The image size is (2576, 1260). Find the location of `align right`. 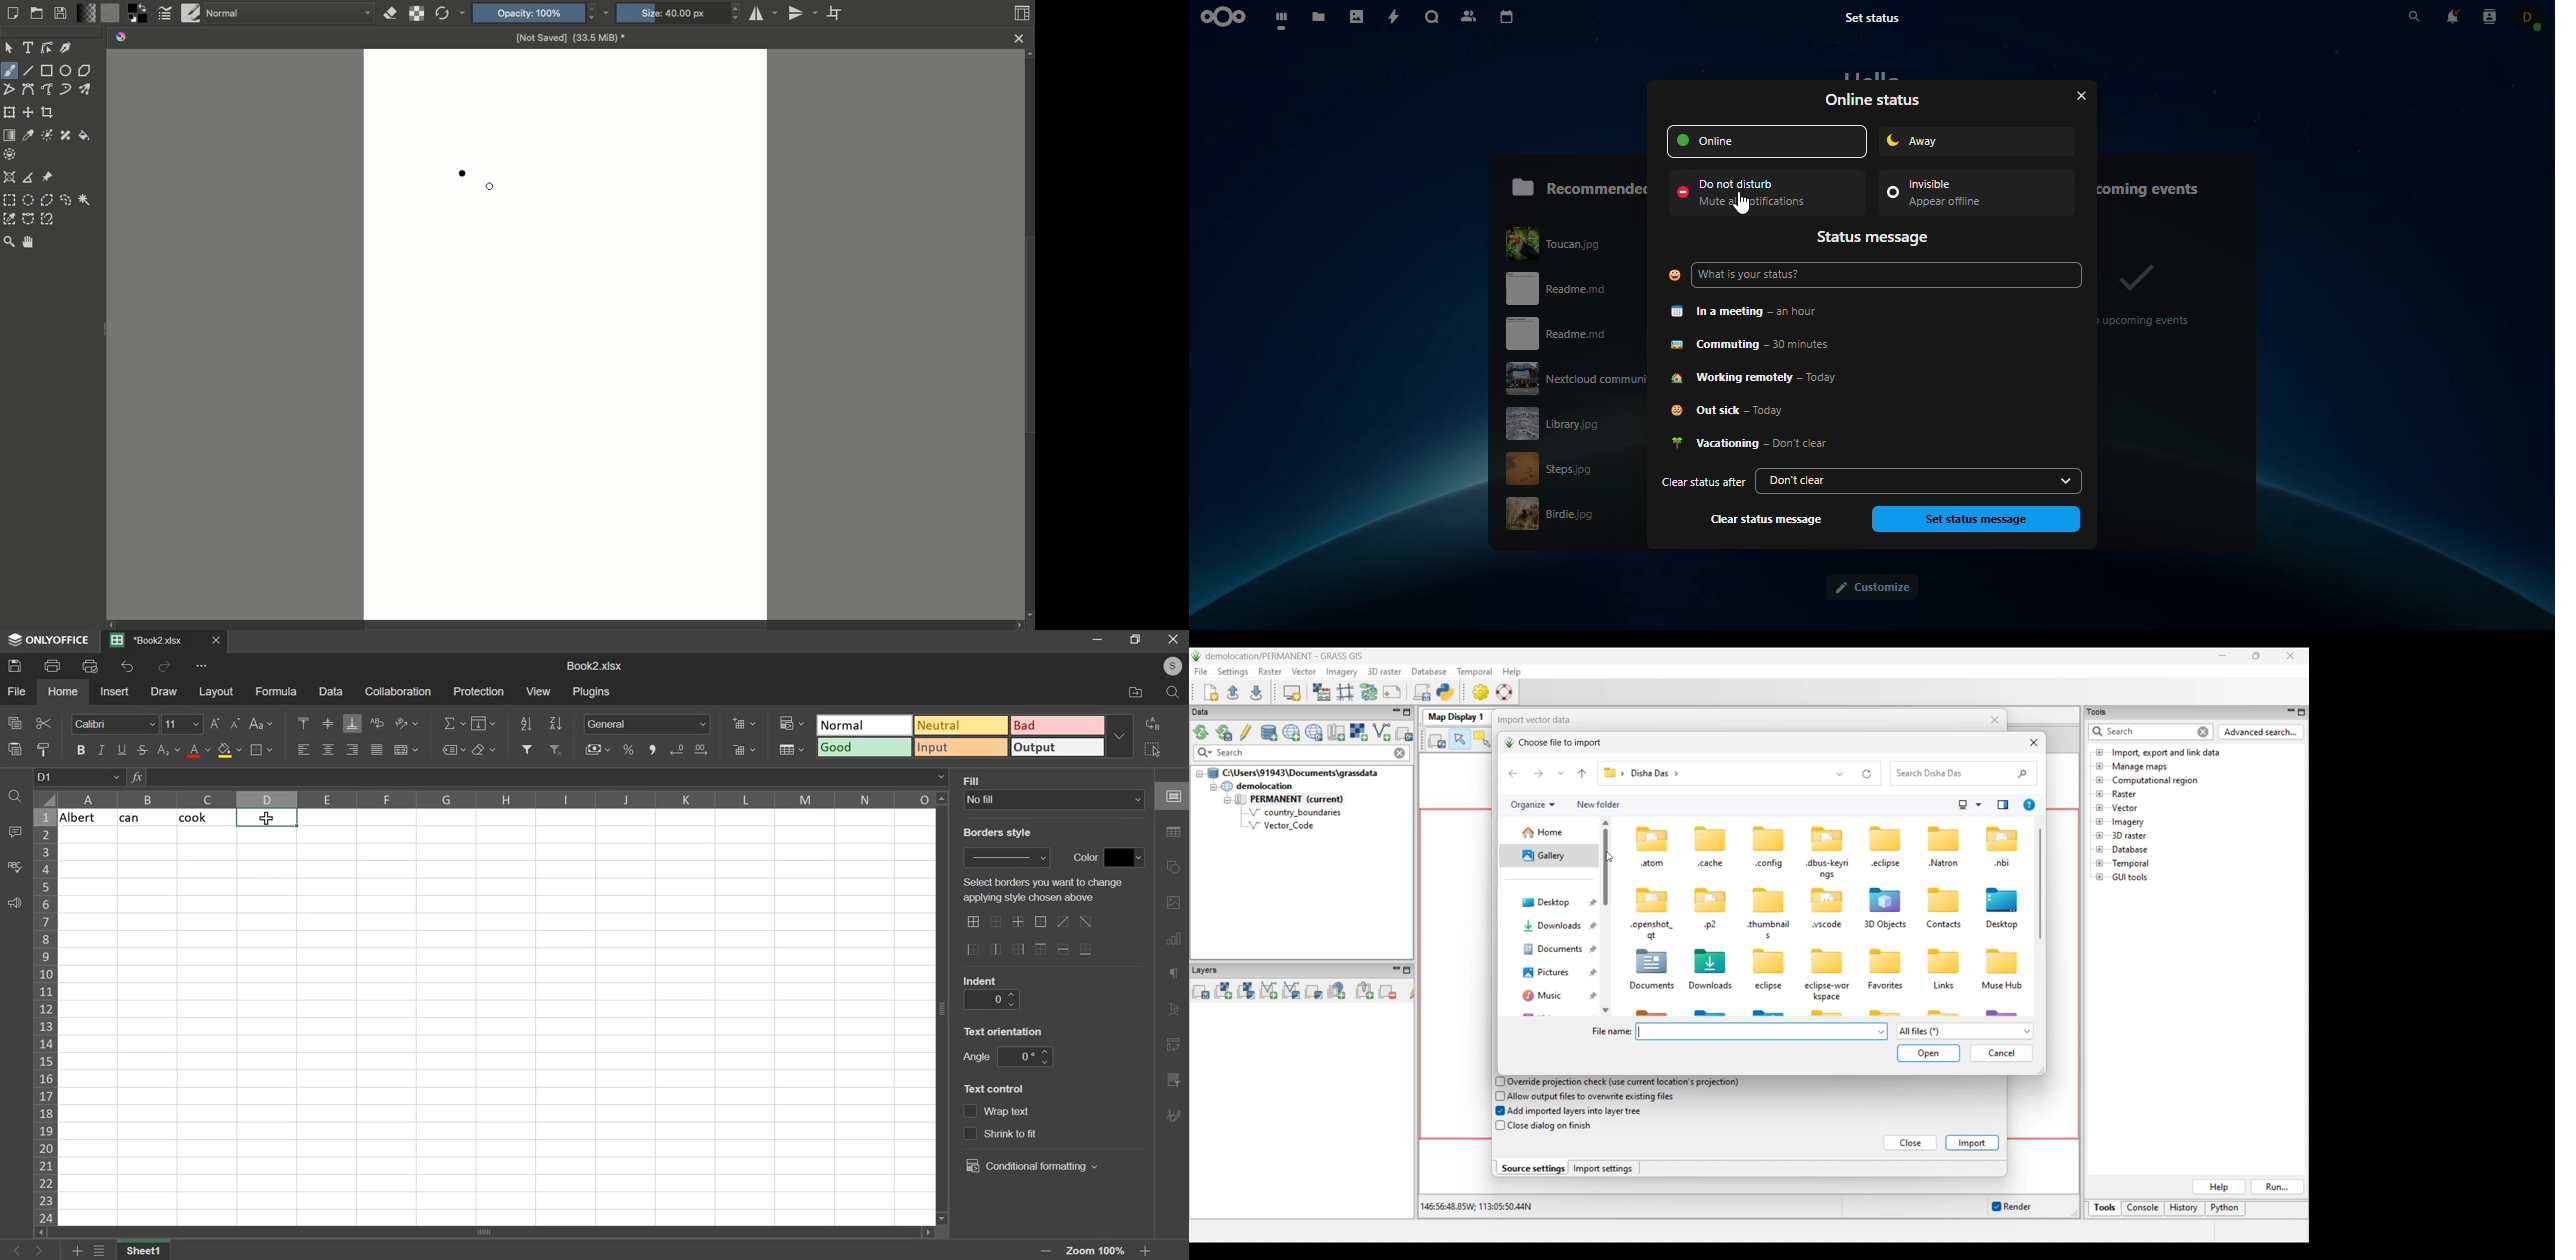

align right is located at coordinates (353, 750).